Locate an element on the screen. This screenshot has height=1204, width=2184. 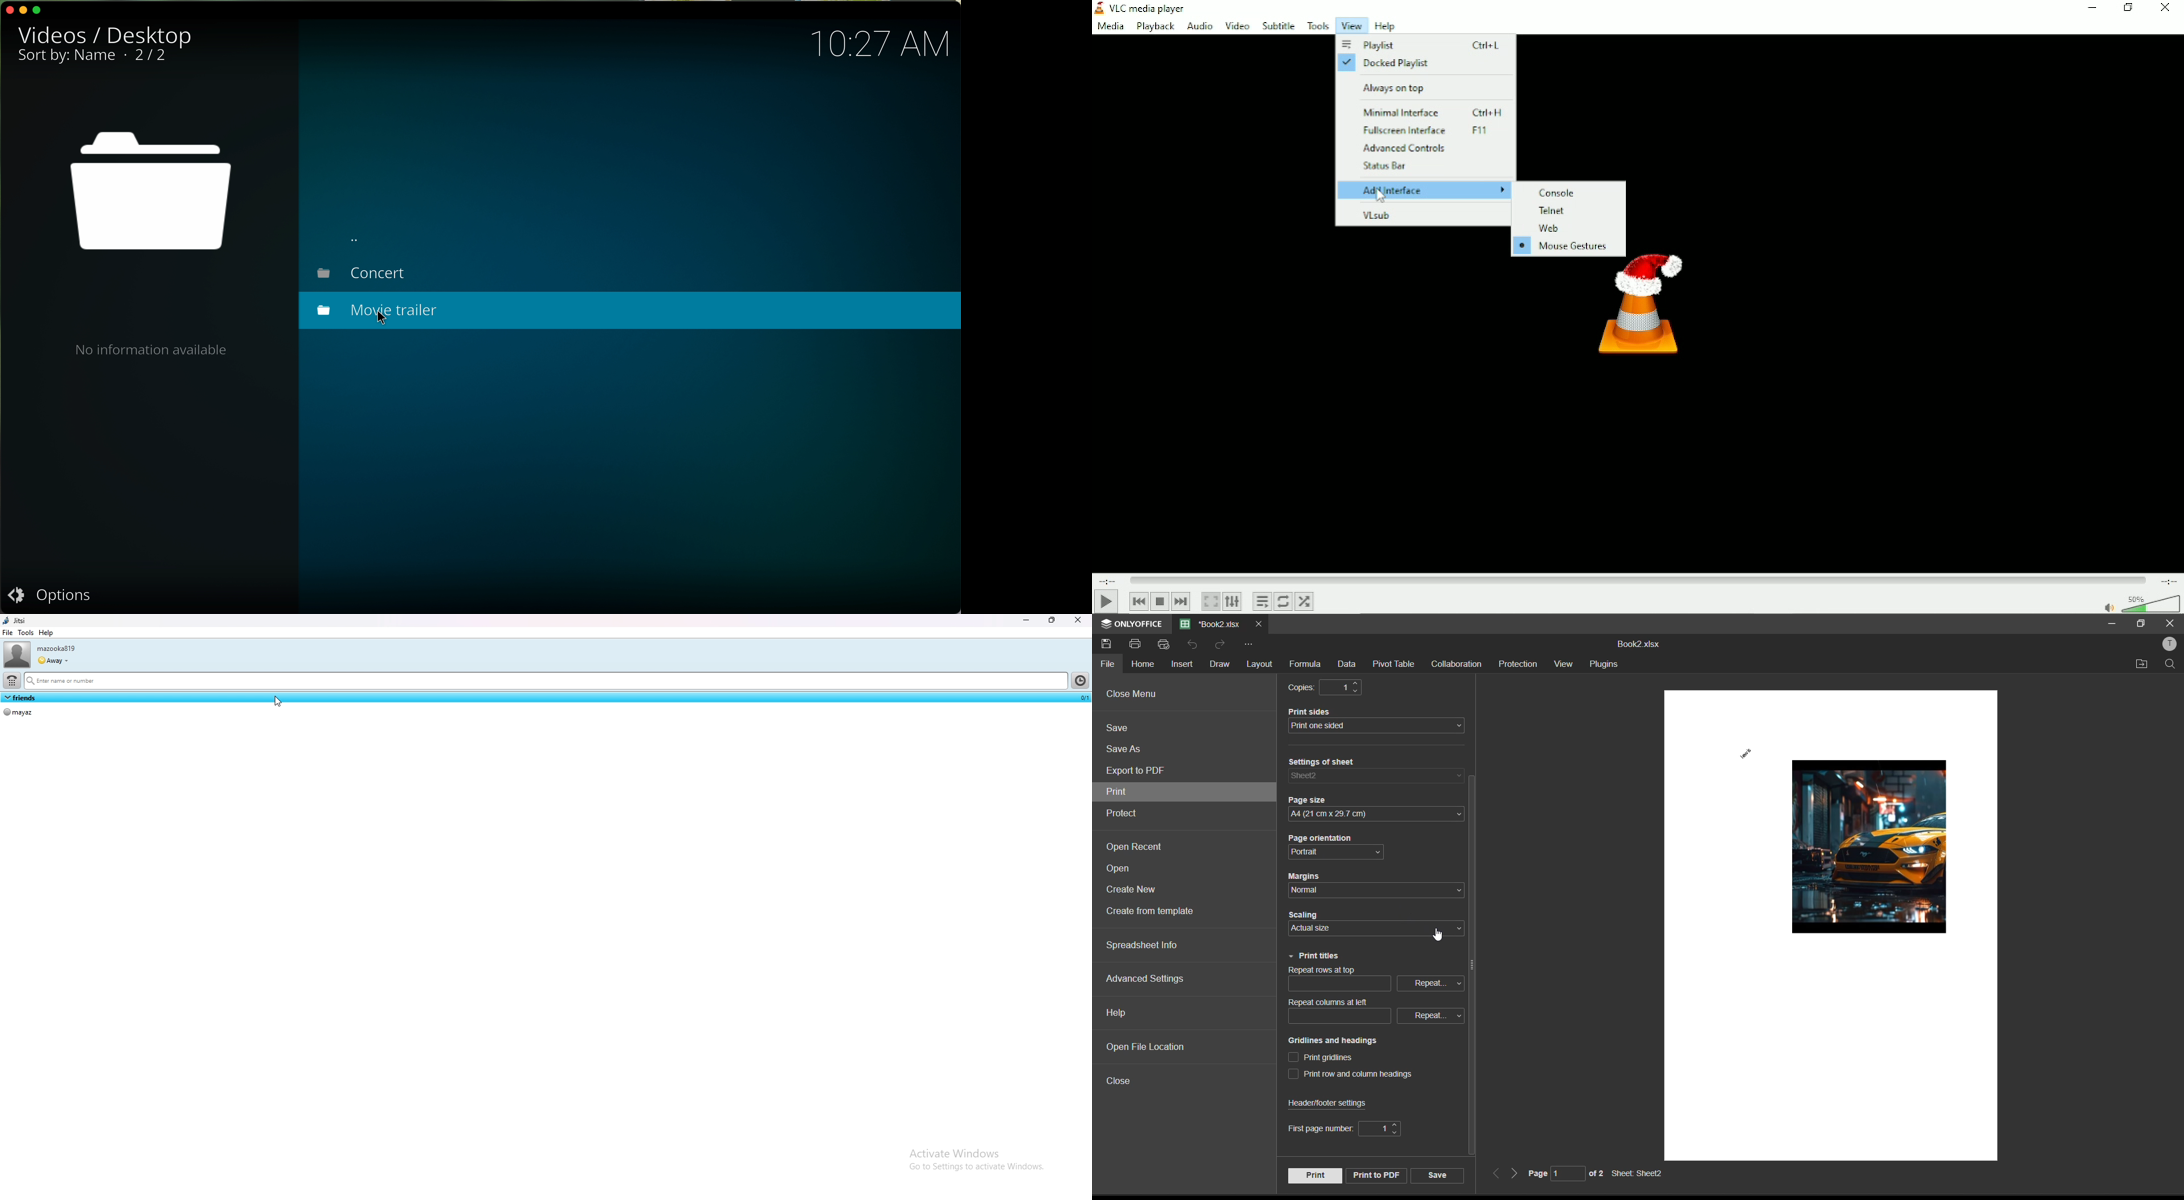
help is located at coordinates (1119, 1013).